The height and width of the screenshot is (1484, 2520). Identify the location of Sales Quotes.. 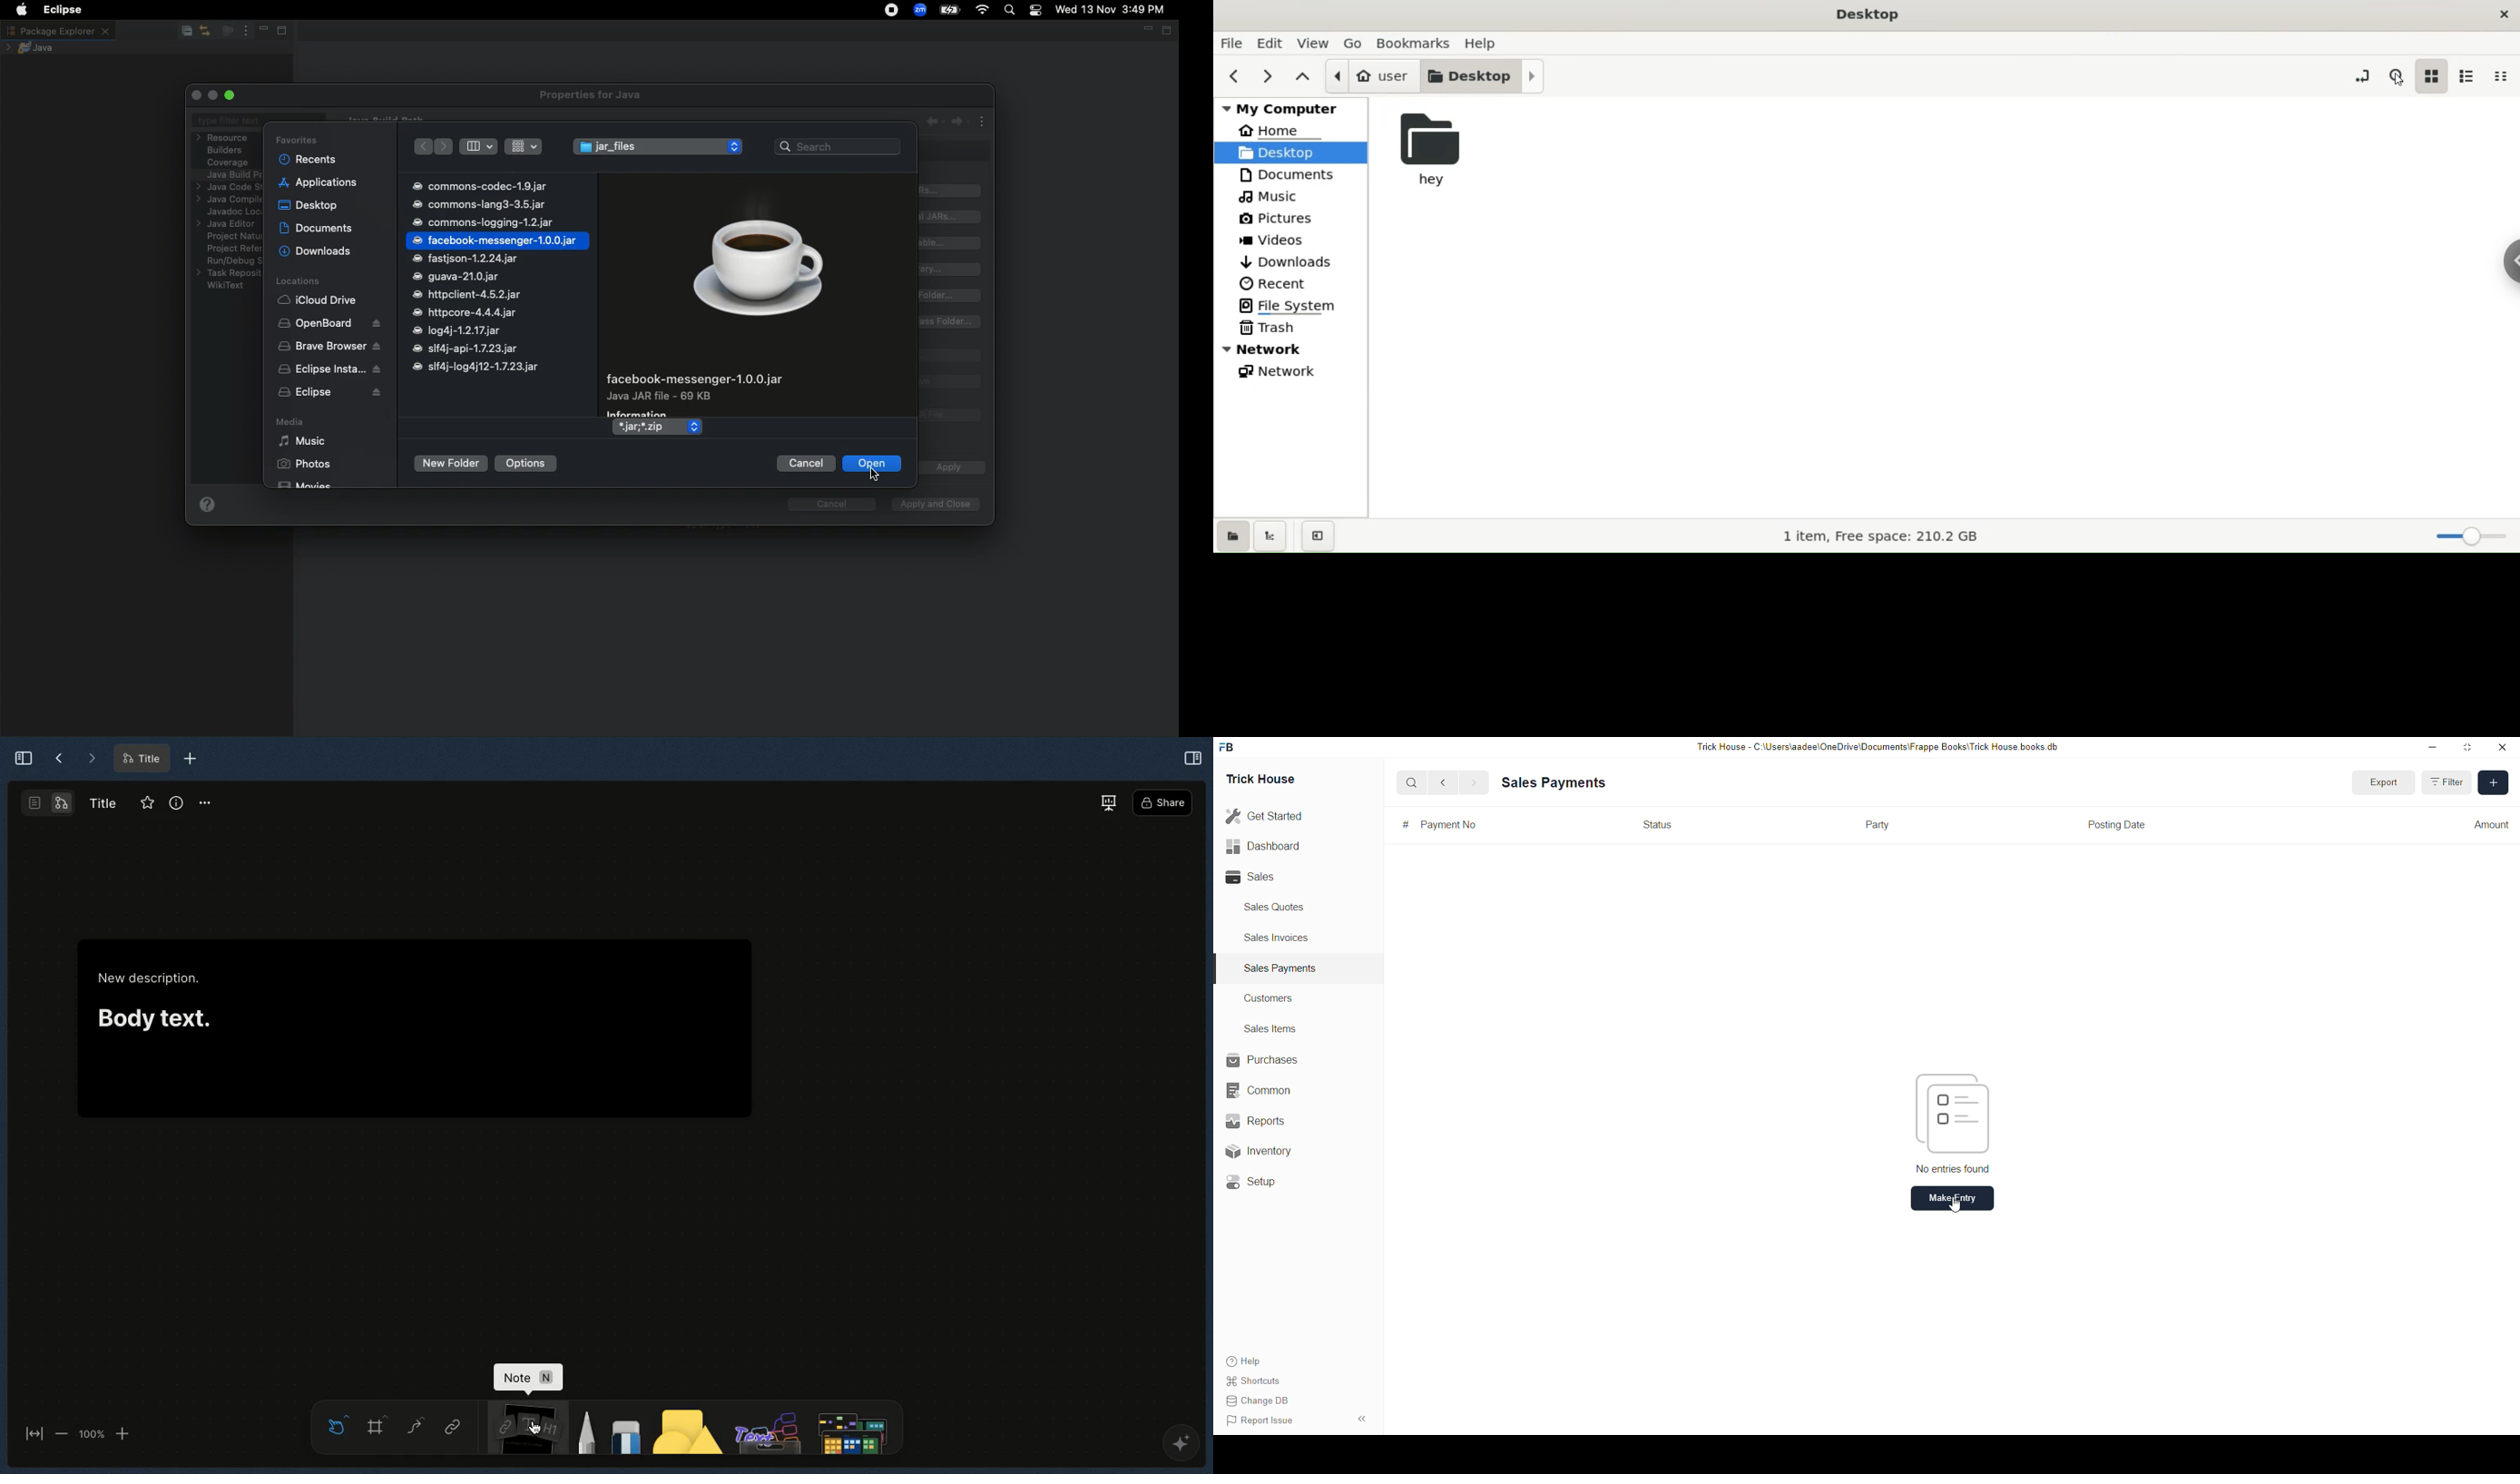
(1276, 907).